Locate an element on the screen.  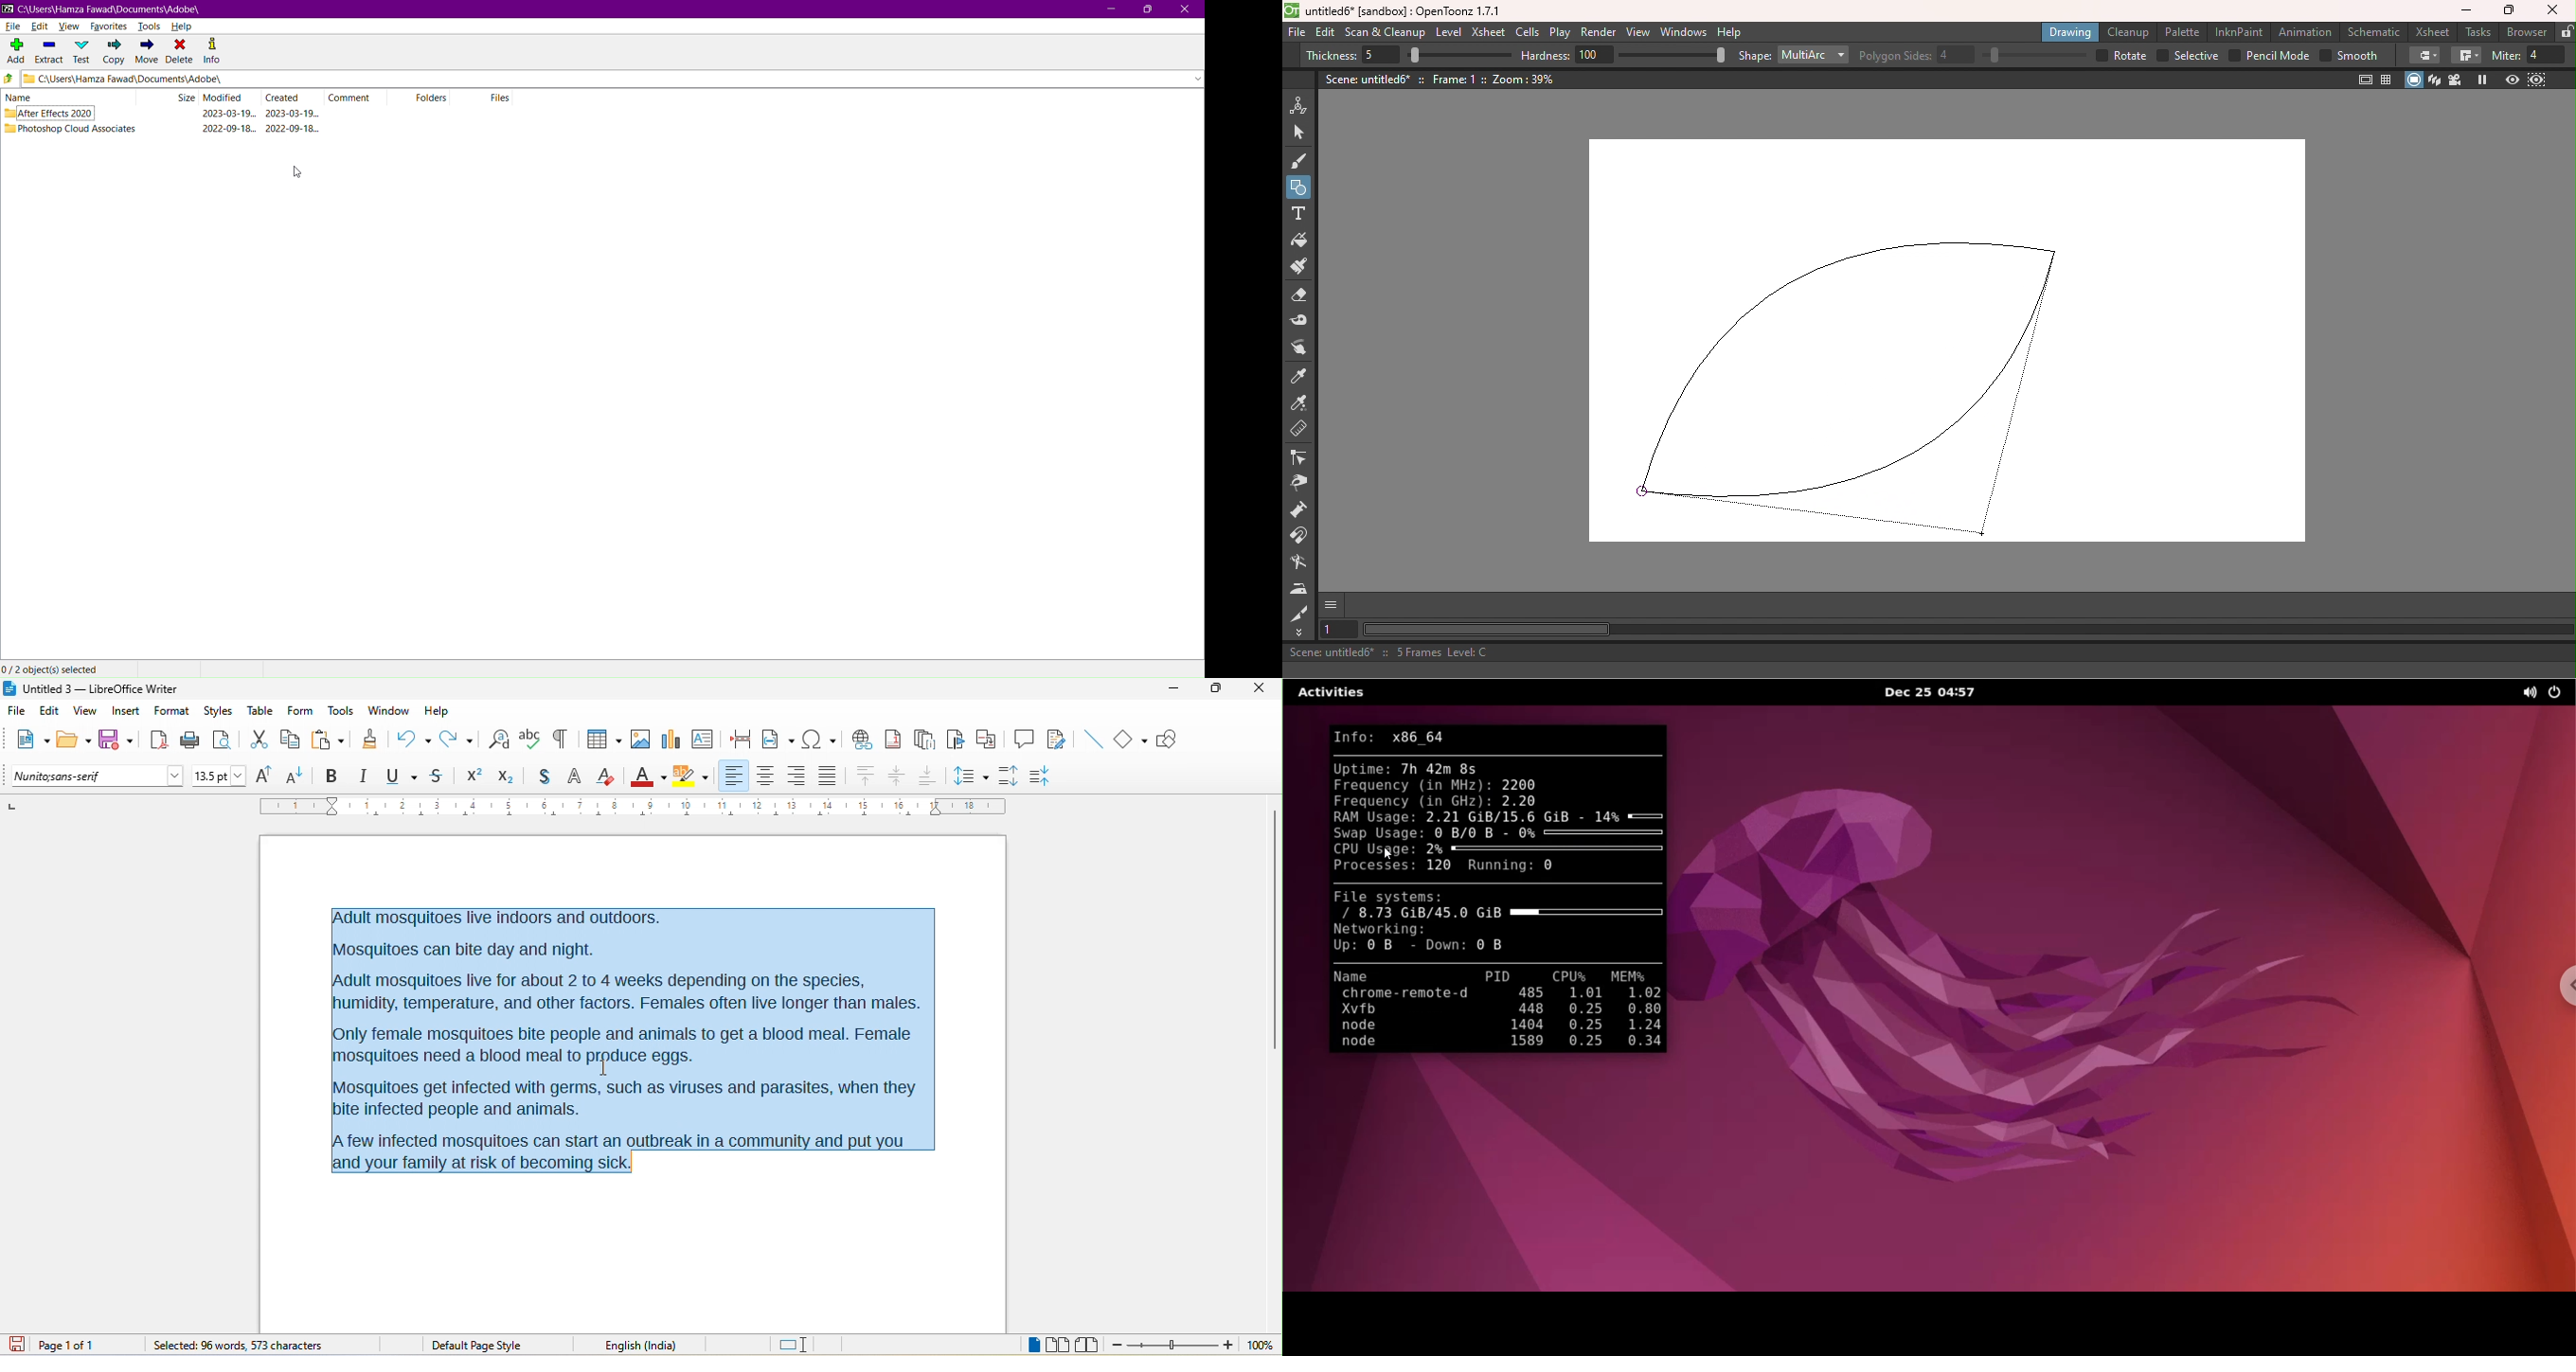
Add is located at coordinates (14, 49).